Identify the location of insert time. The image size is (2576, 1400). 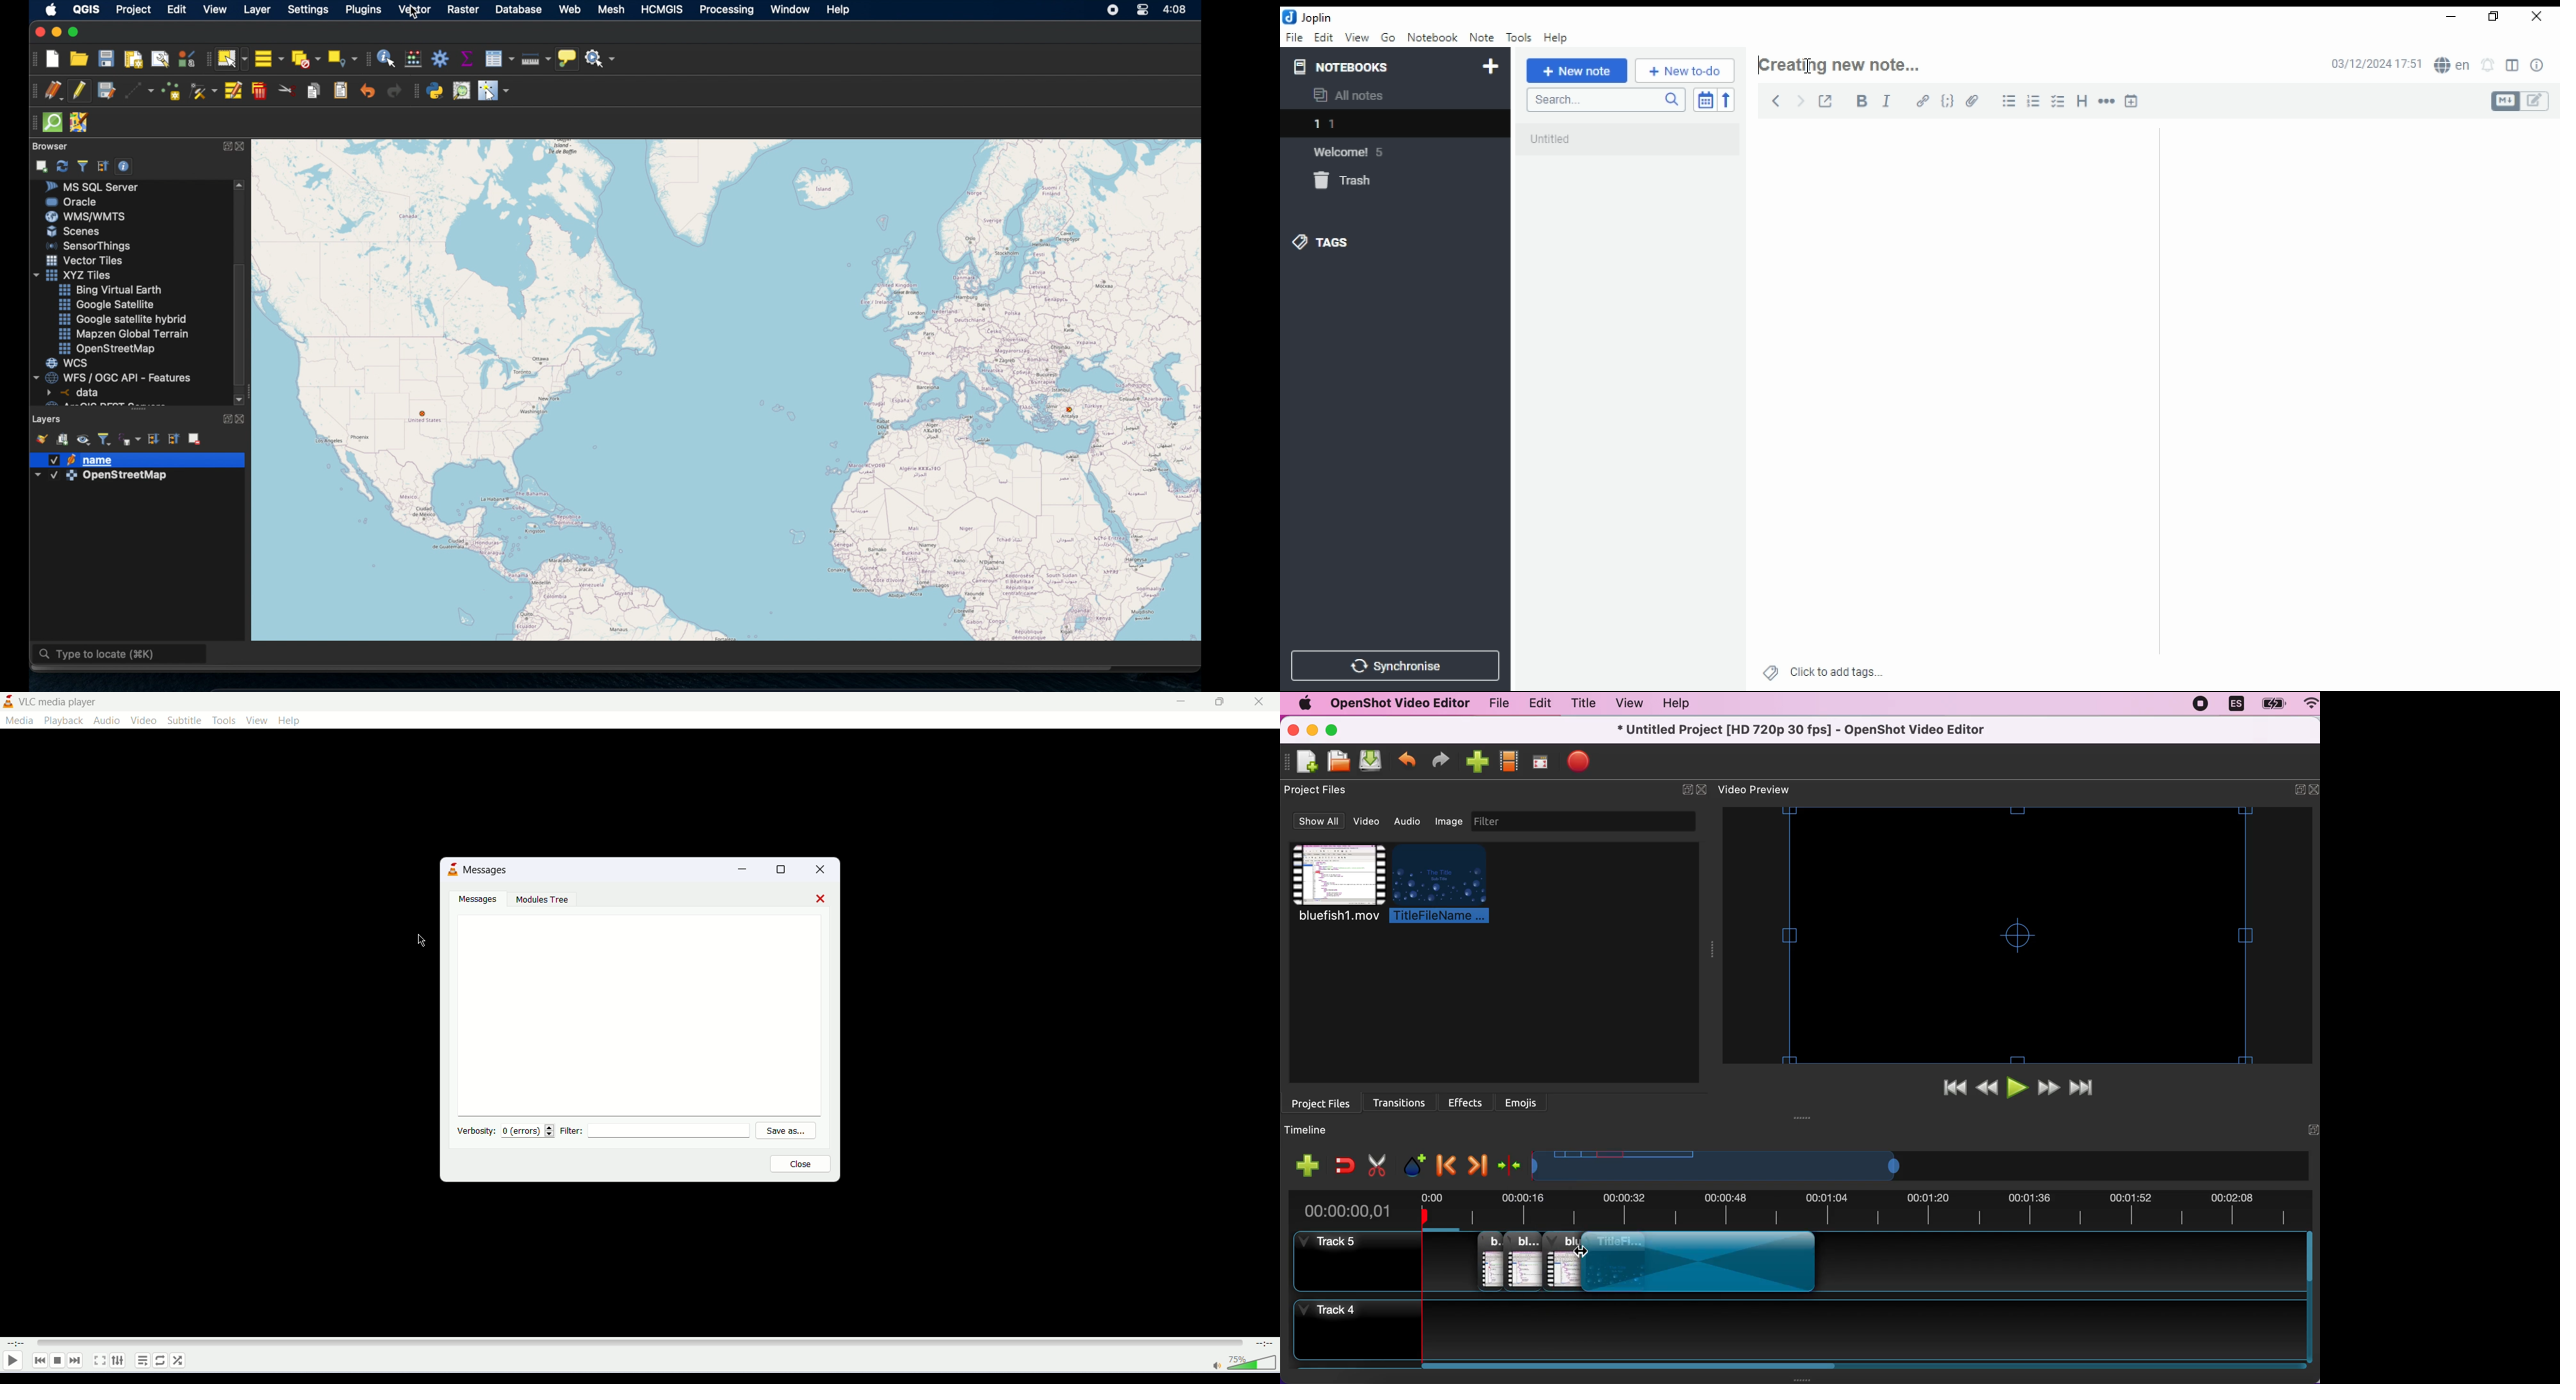
(2131, 100).